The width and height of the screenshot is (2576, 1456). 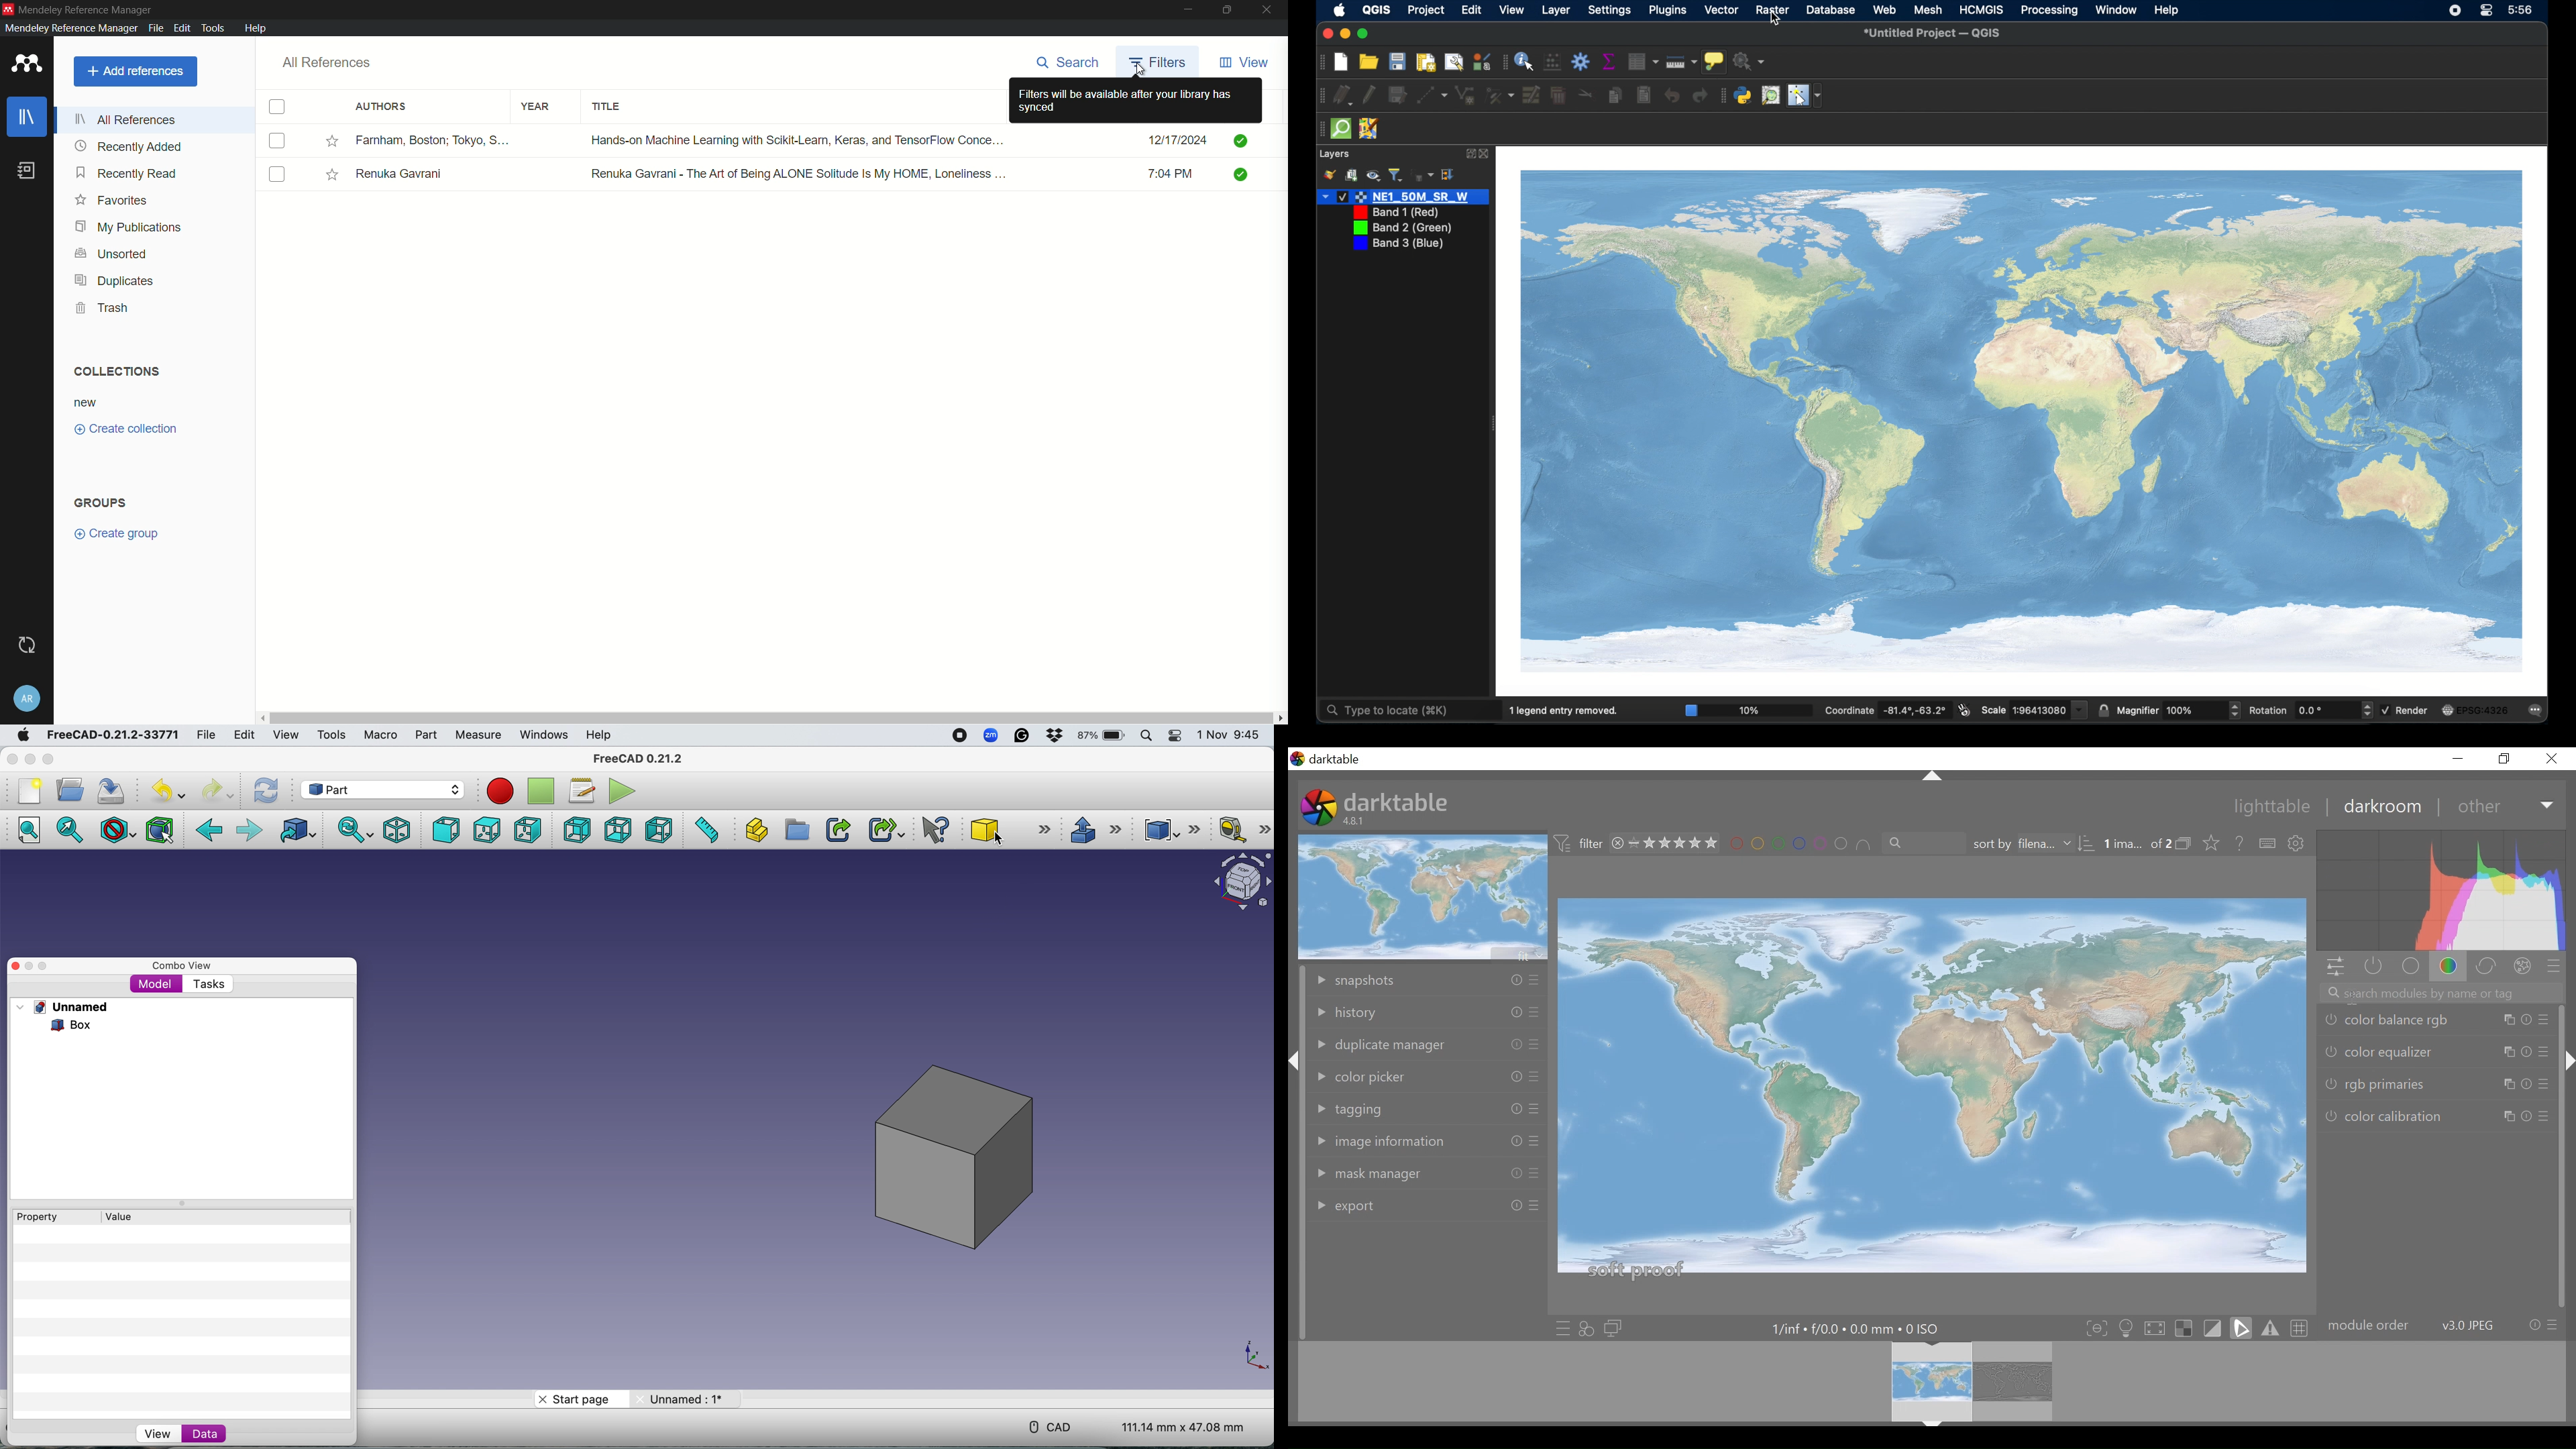 What do you see at coordinates (1927, 10) in the screenshot?
I see `mesh` at bounding box center [1927, 10].